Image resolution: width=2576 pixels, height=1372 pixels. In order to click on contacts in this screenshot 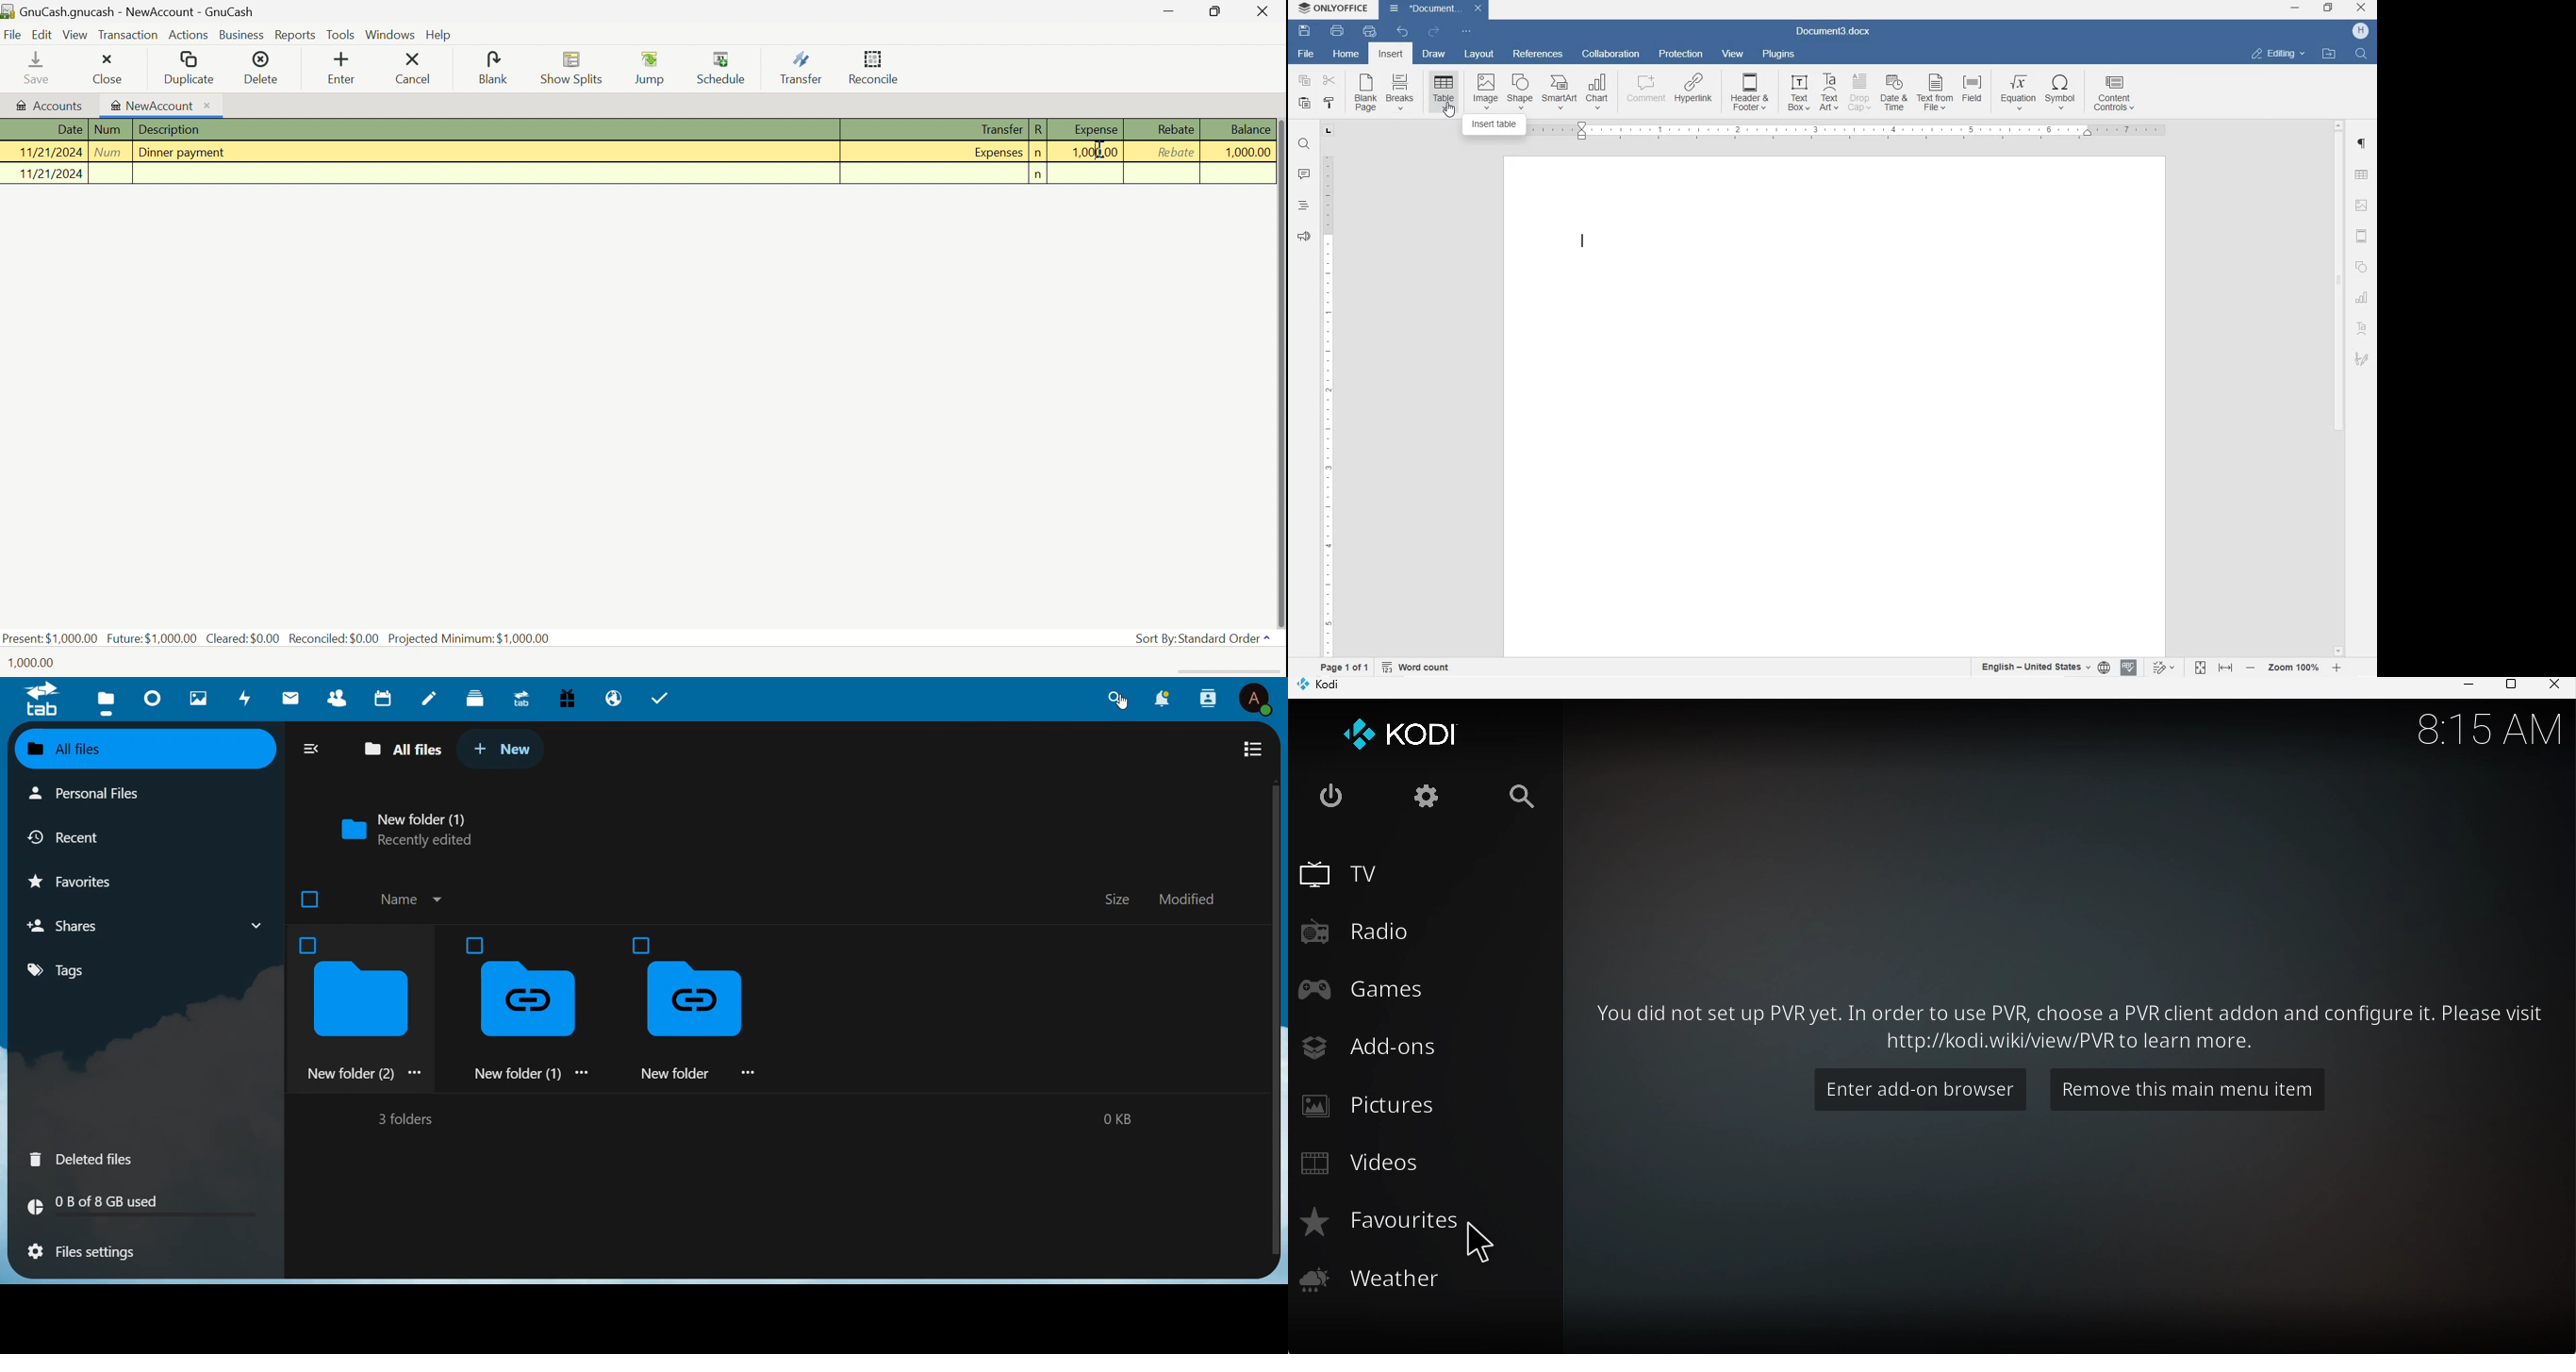, I will do `click(1209, 698)`.